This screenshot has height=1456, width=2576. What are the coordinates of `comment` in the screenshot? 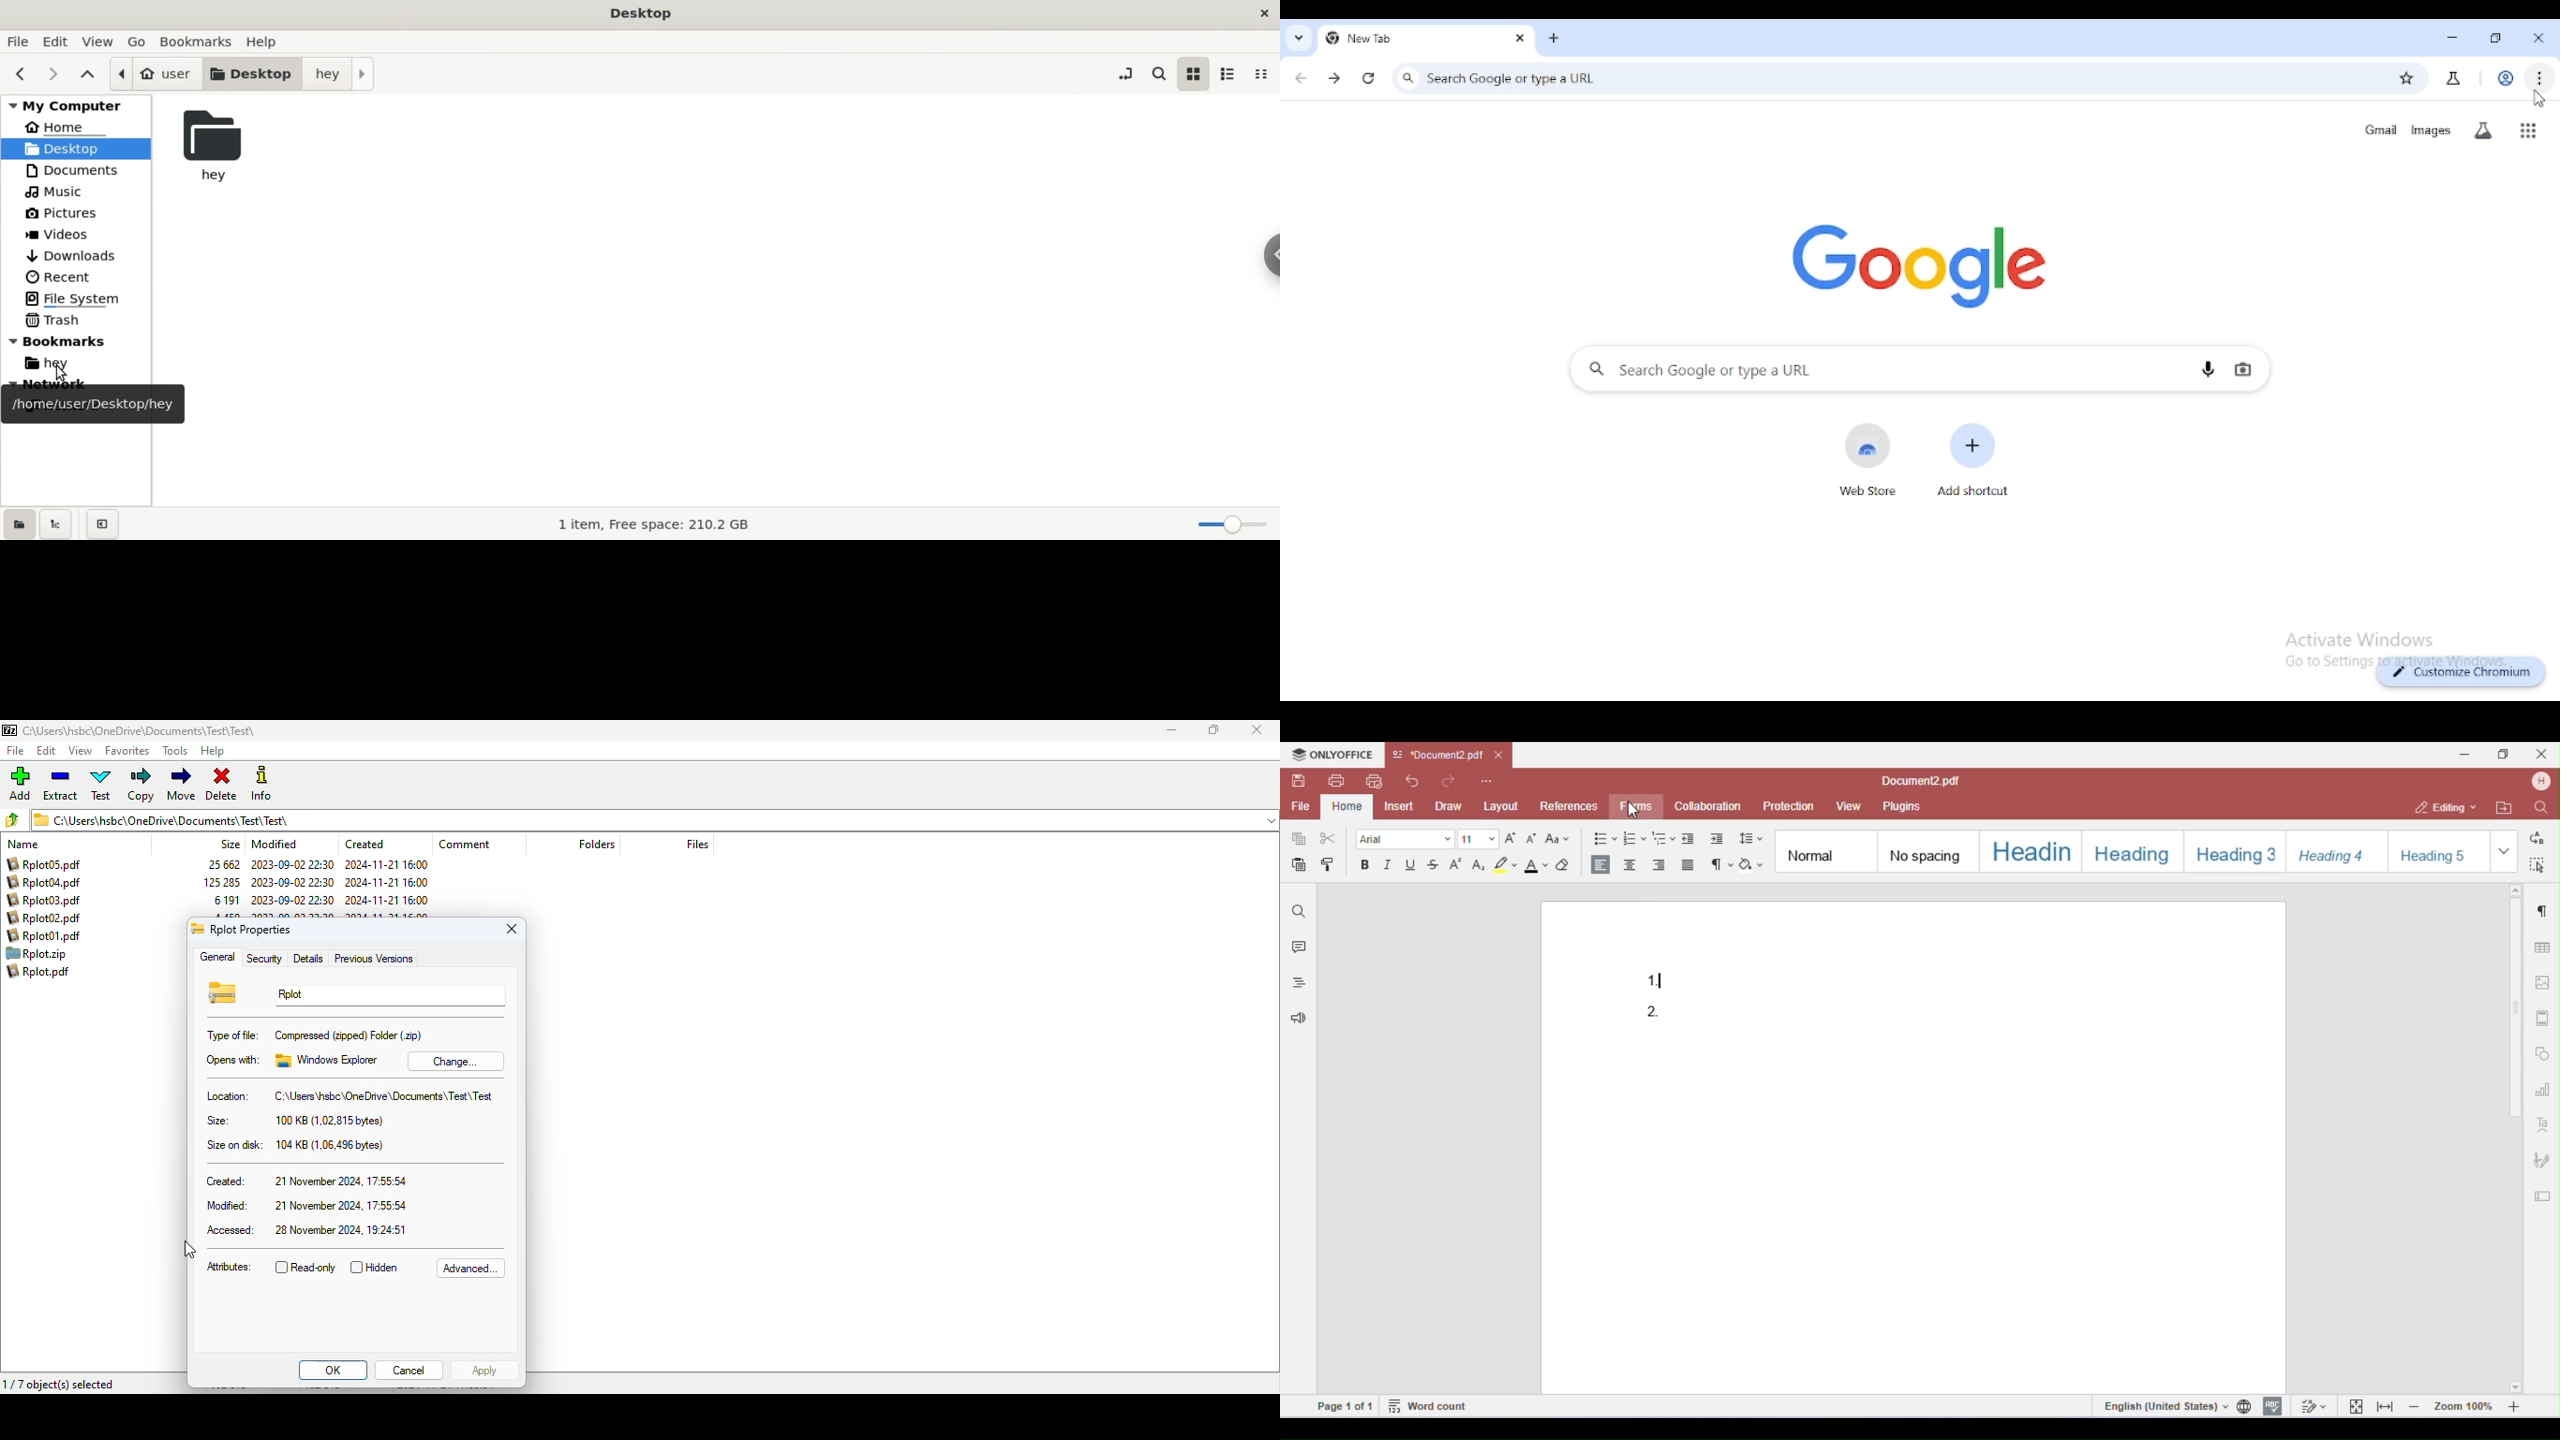 It's located at (464, 844).